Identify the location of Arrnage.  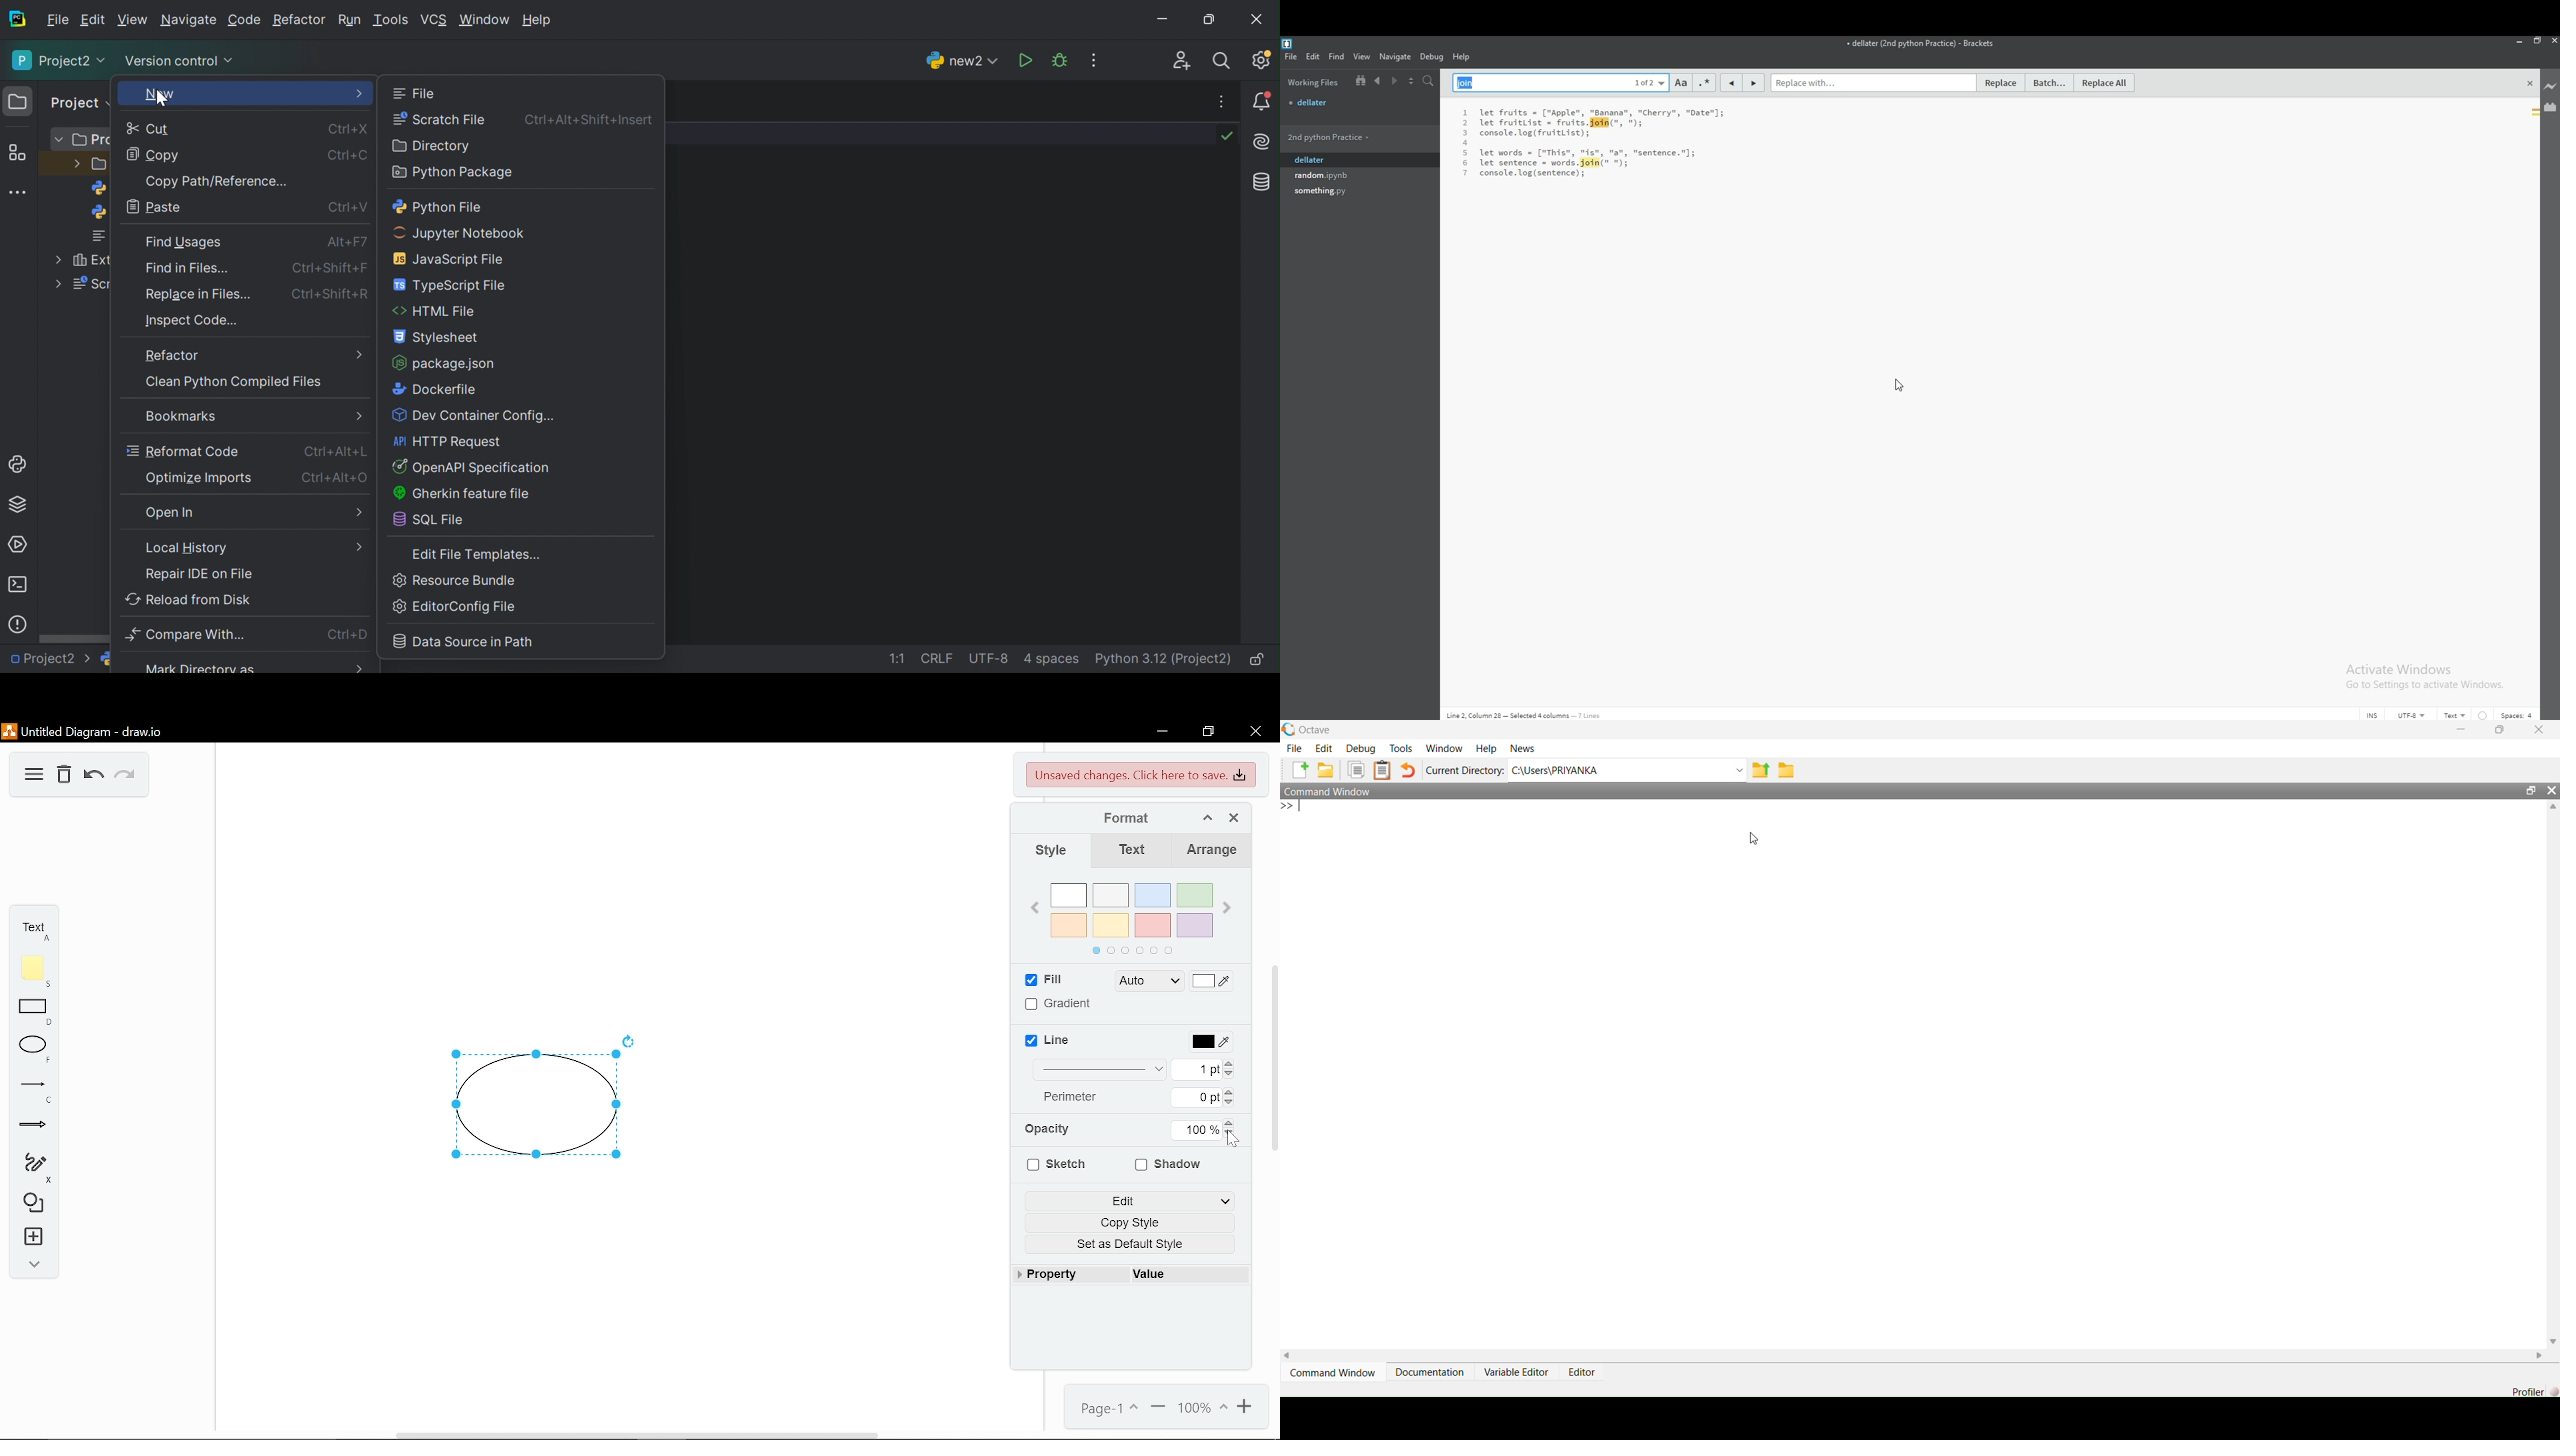
(1211, 851).